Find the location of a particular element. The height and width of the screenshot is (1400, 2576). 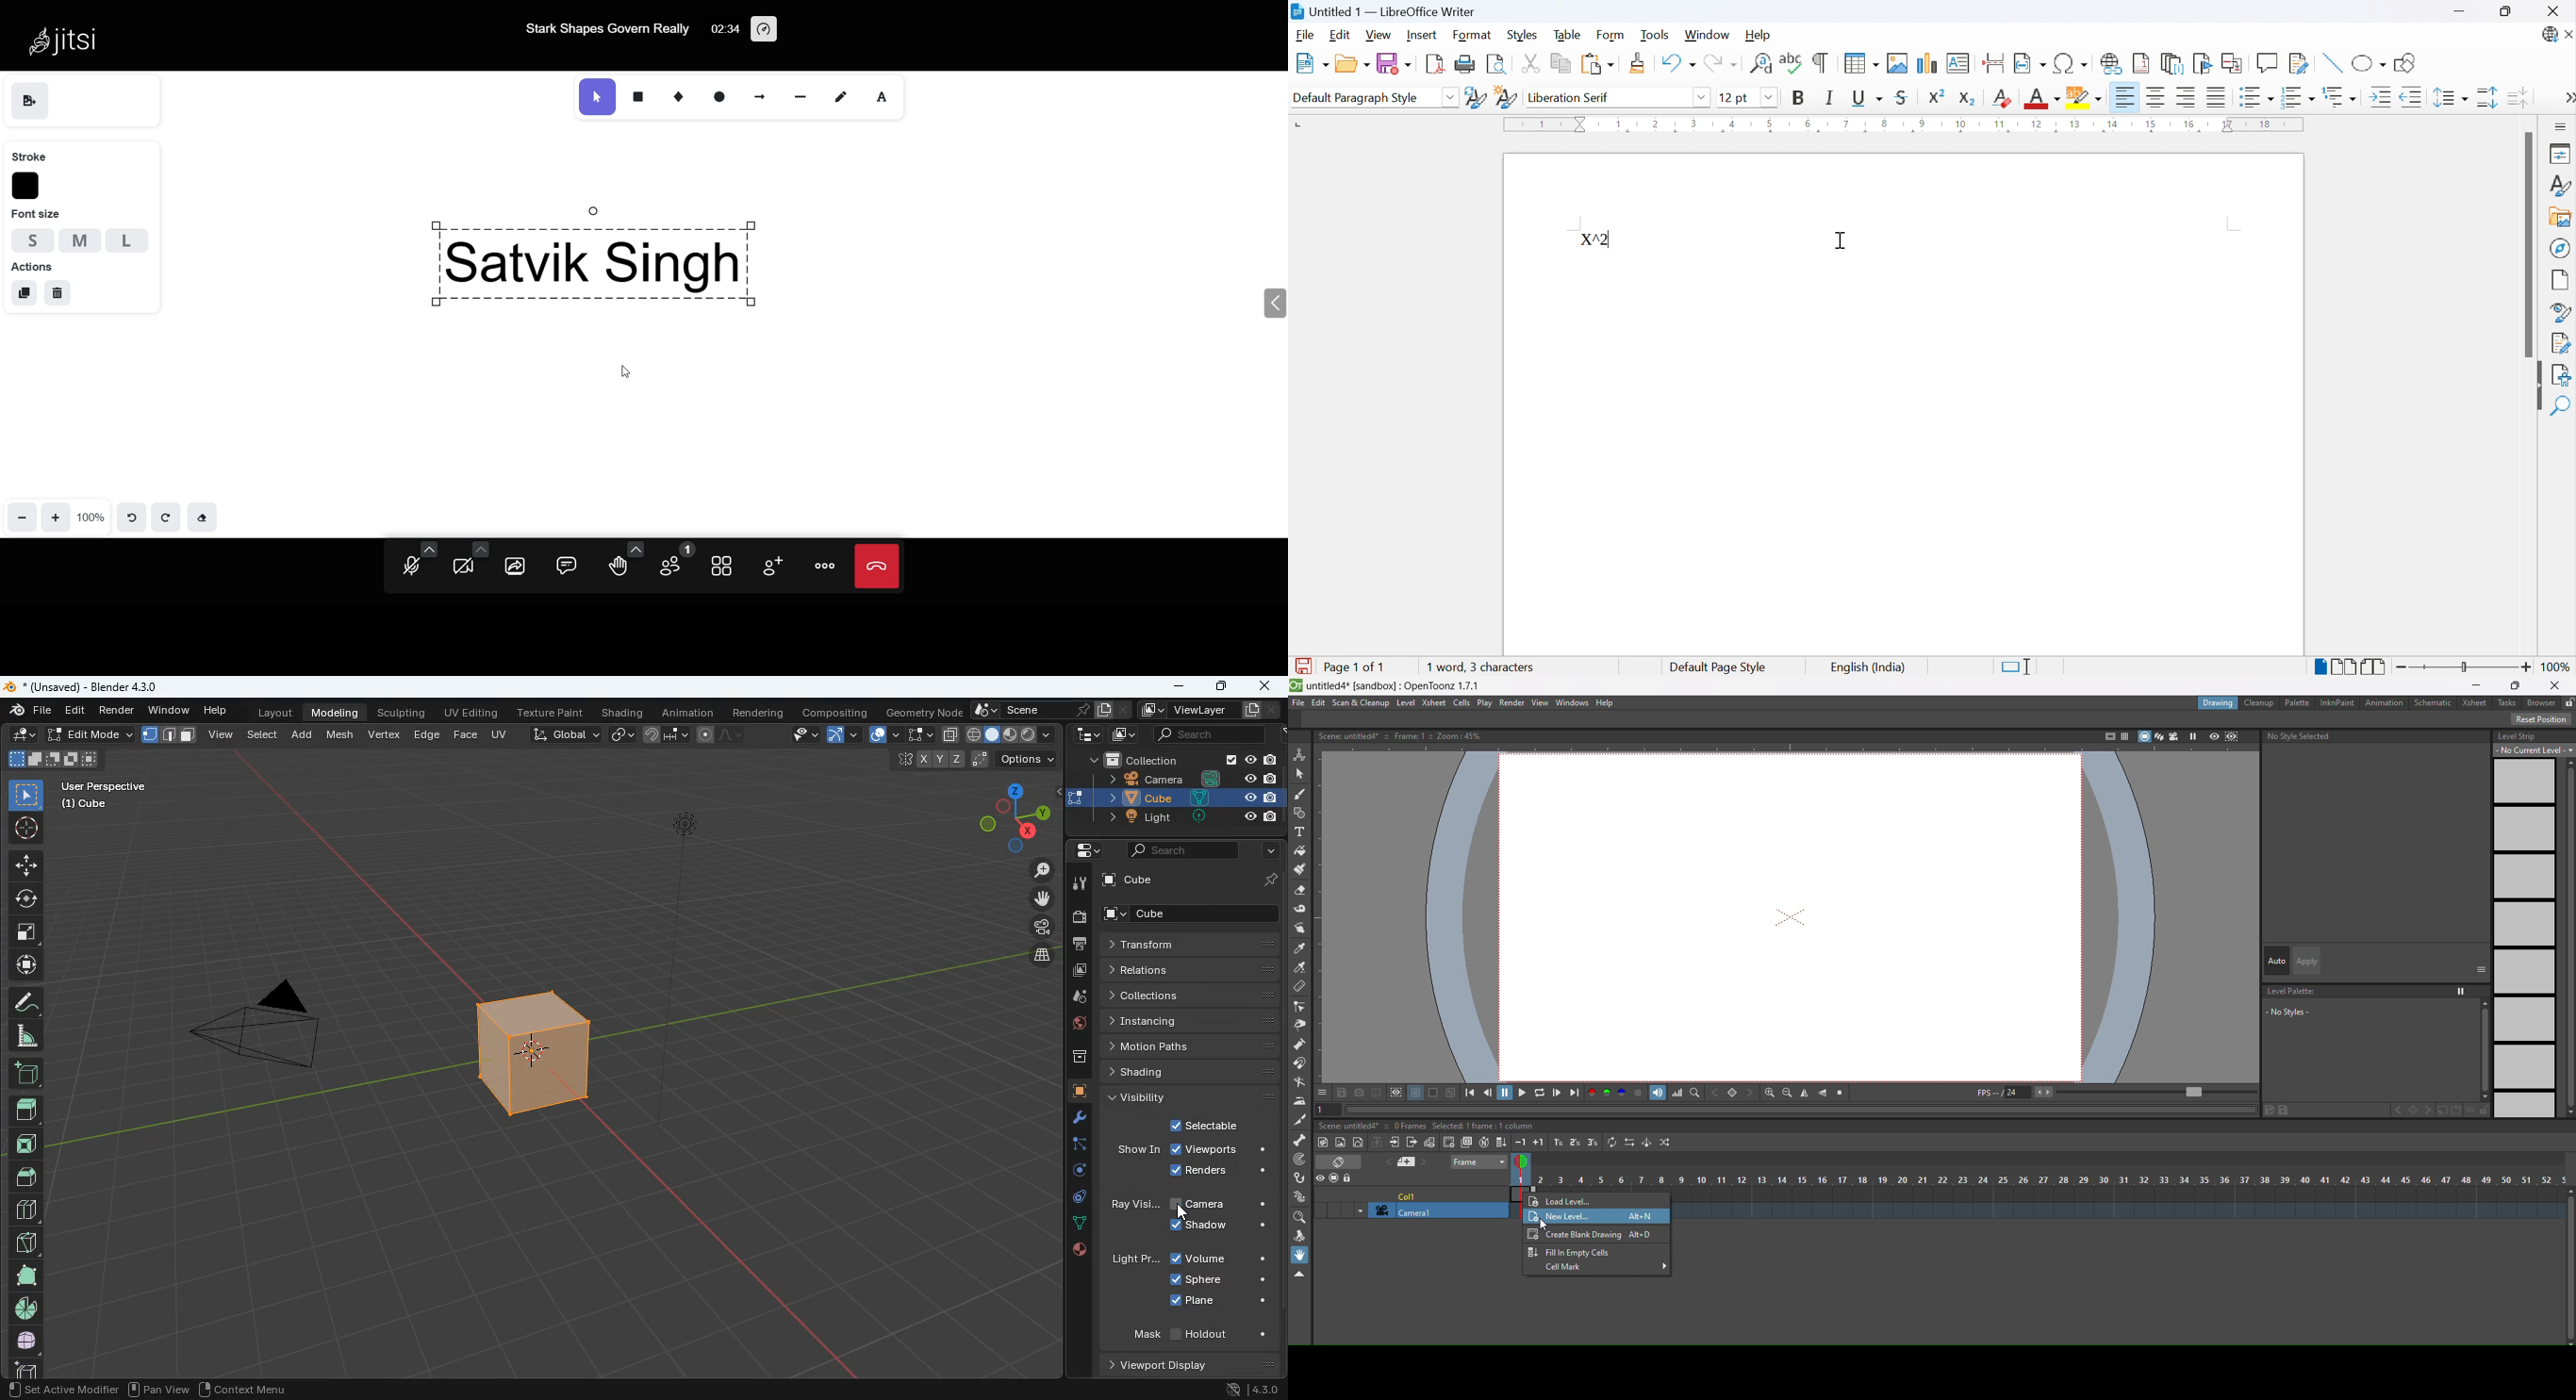

xsheet is located at coordinates (1435, 703).